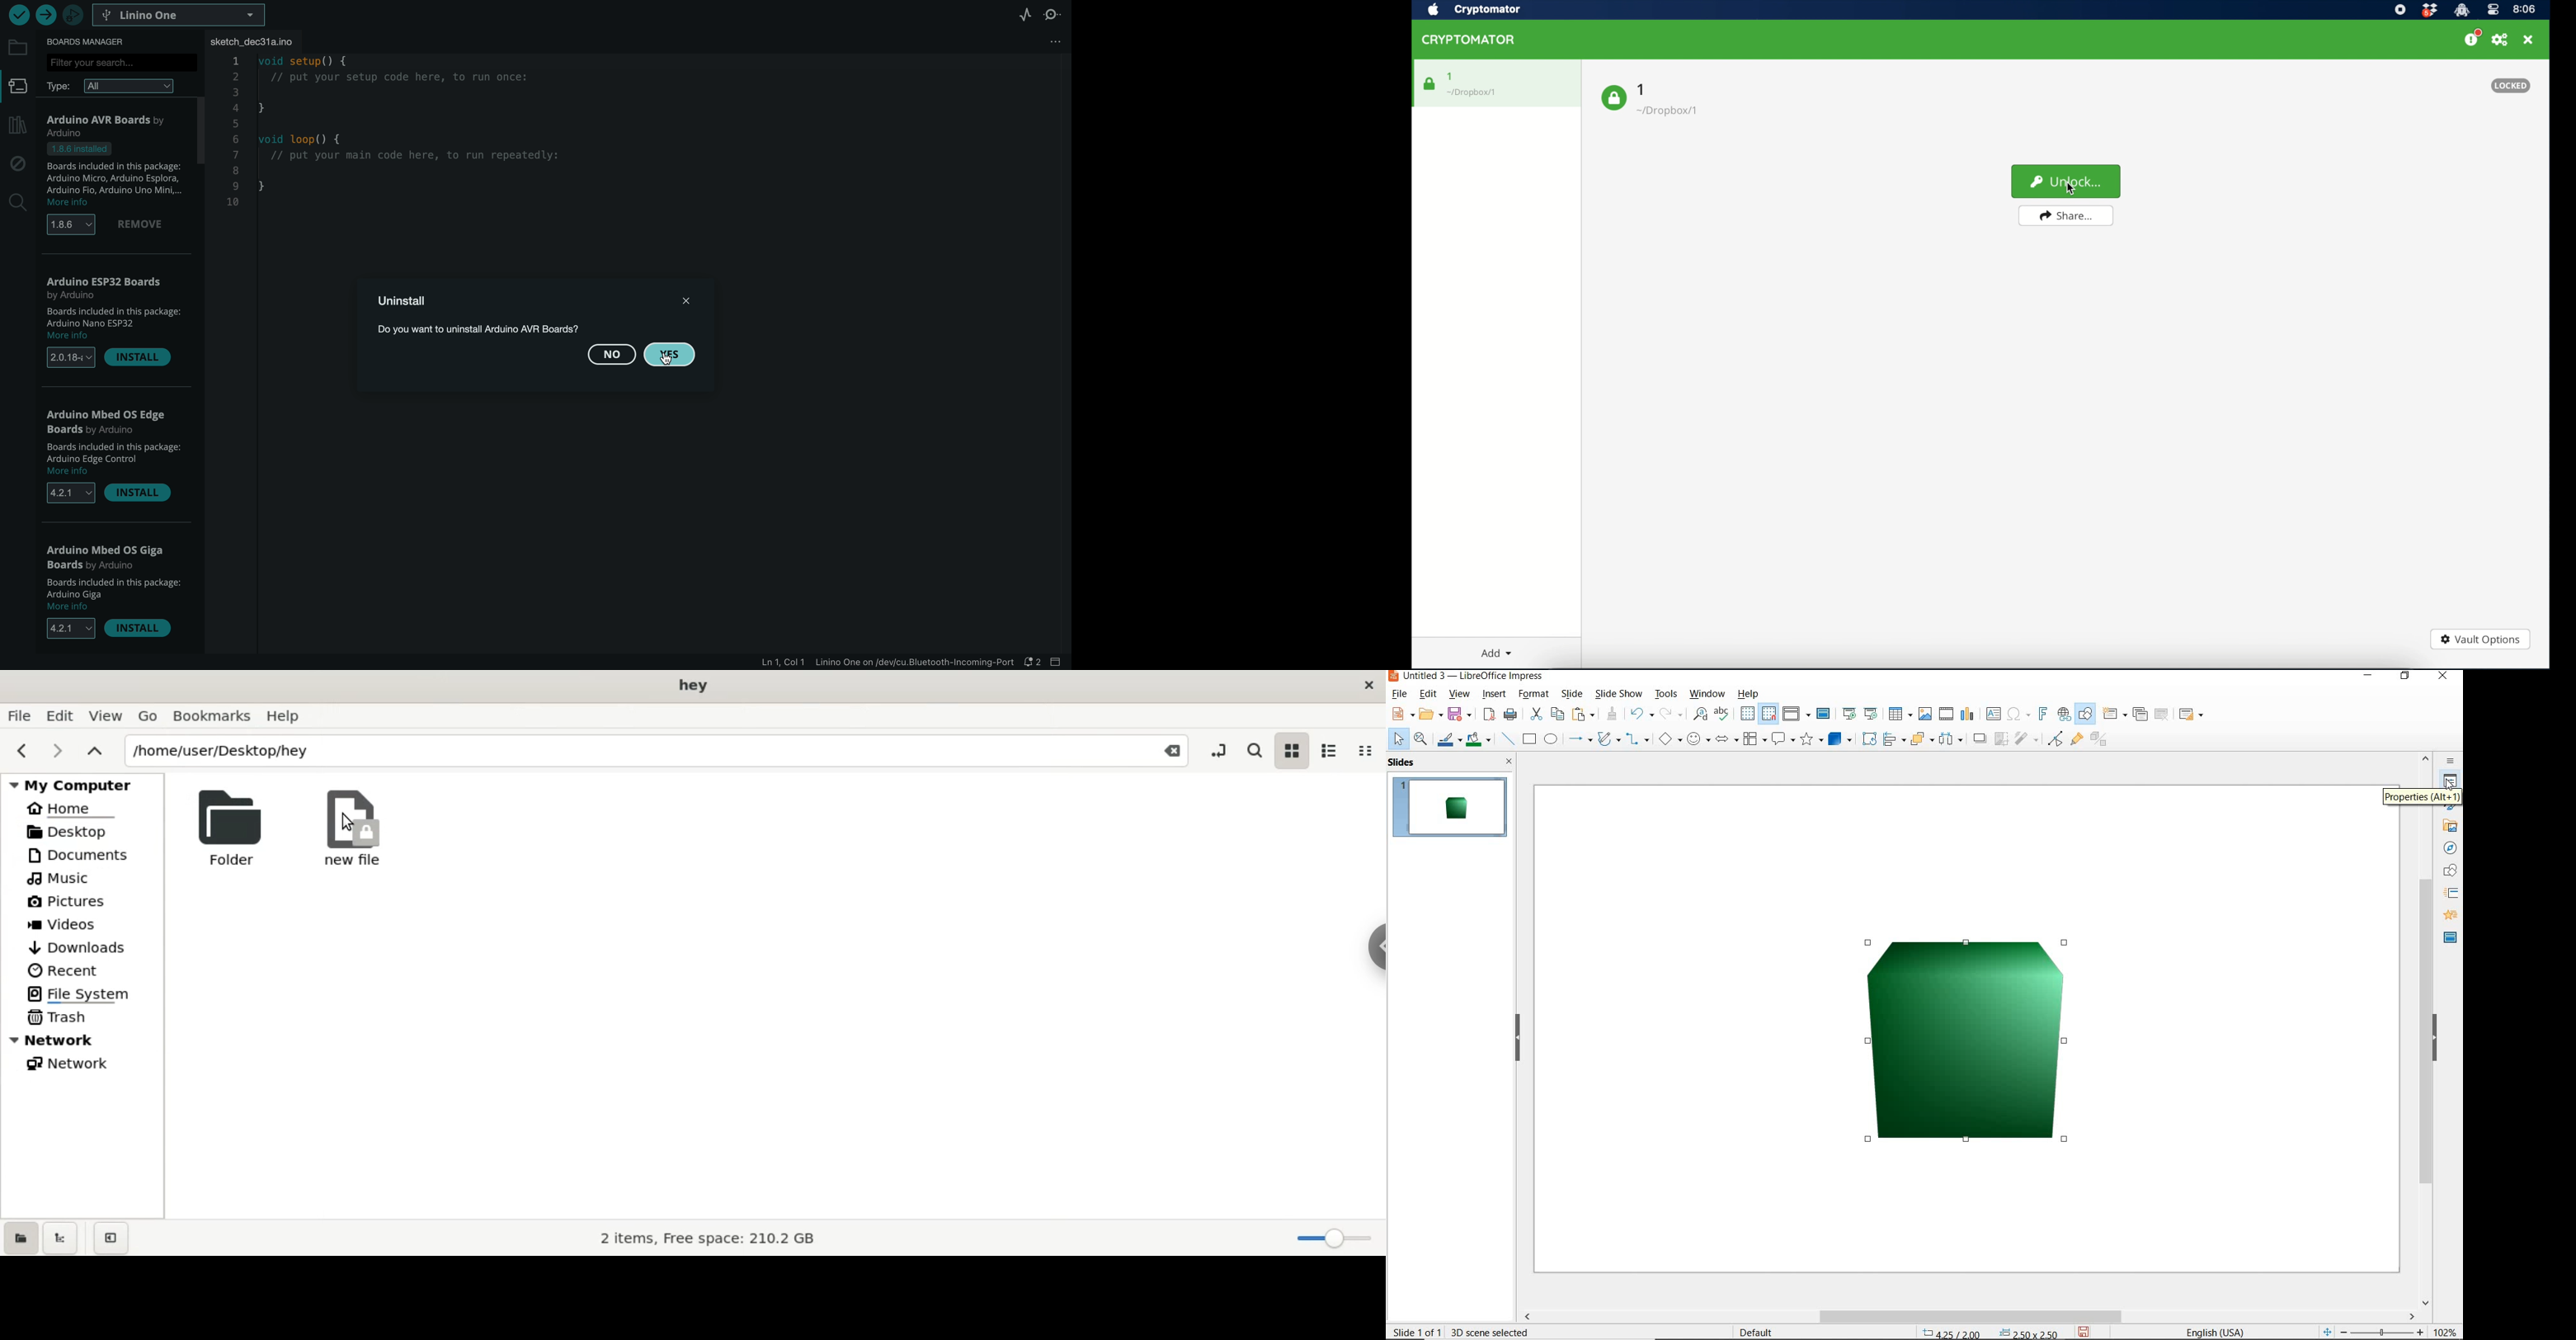 The image size is (2576, 1344). I want to click on SSLIDE TRANSITION, so click(2452, 896).